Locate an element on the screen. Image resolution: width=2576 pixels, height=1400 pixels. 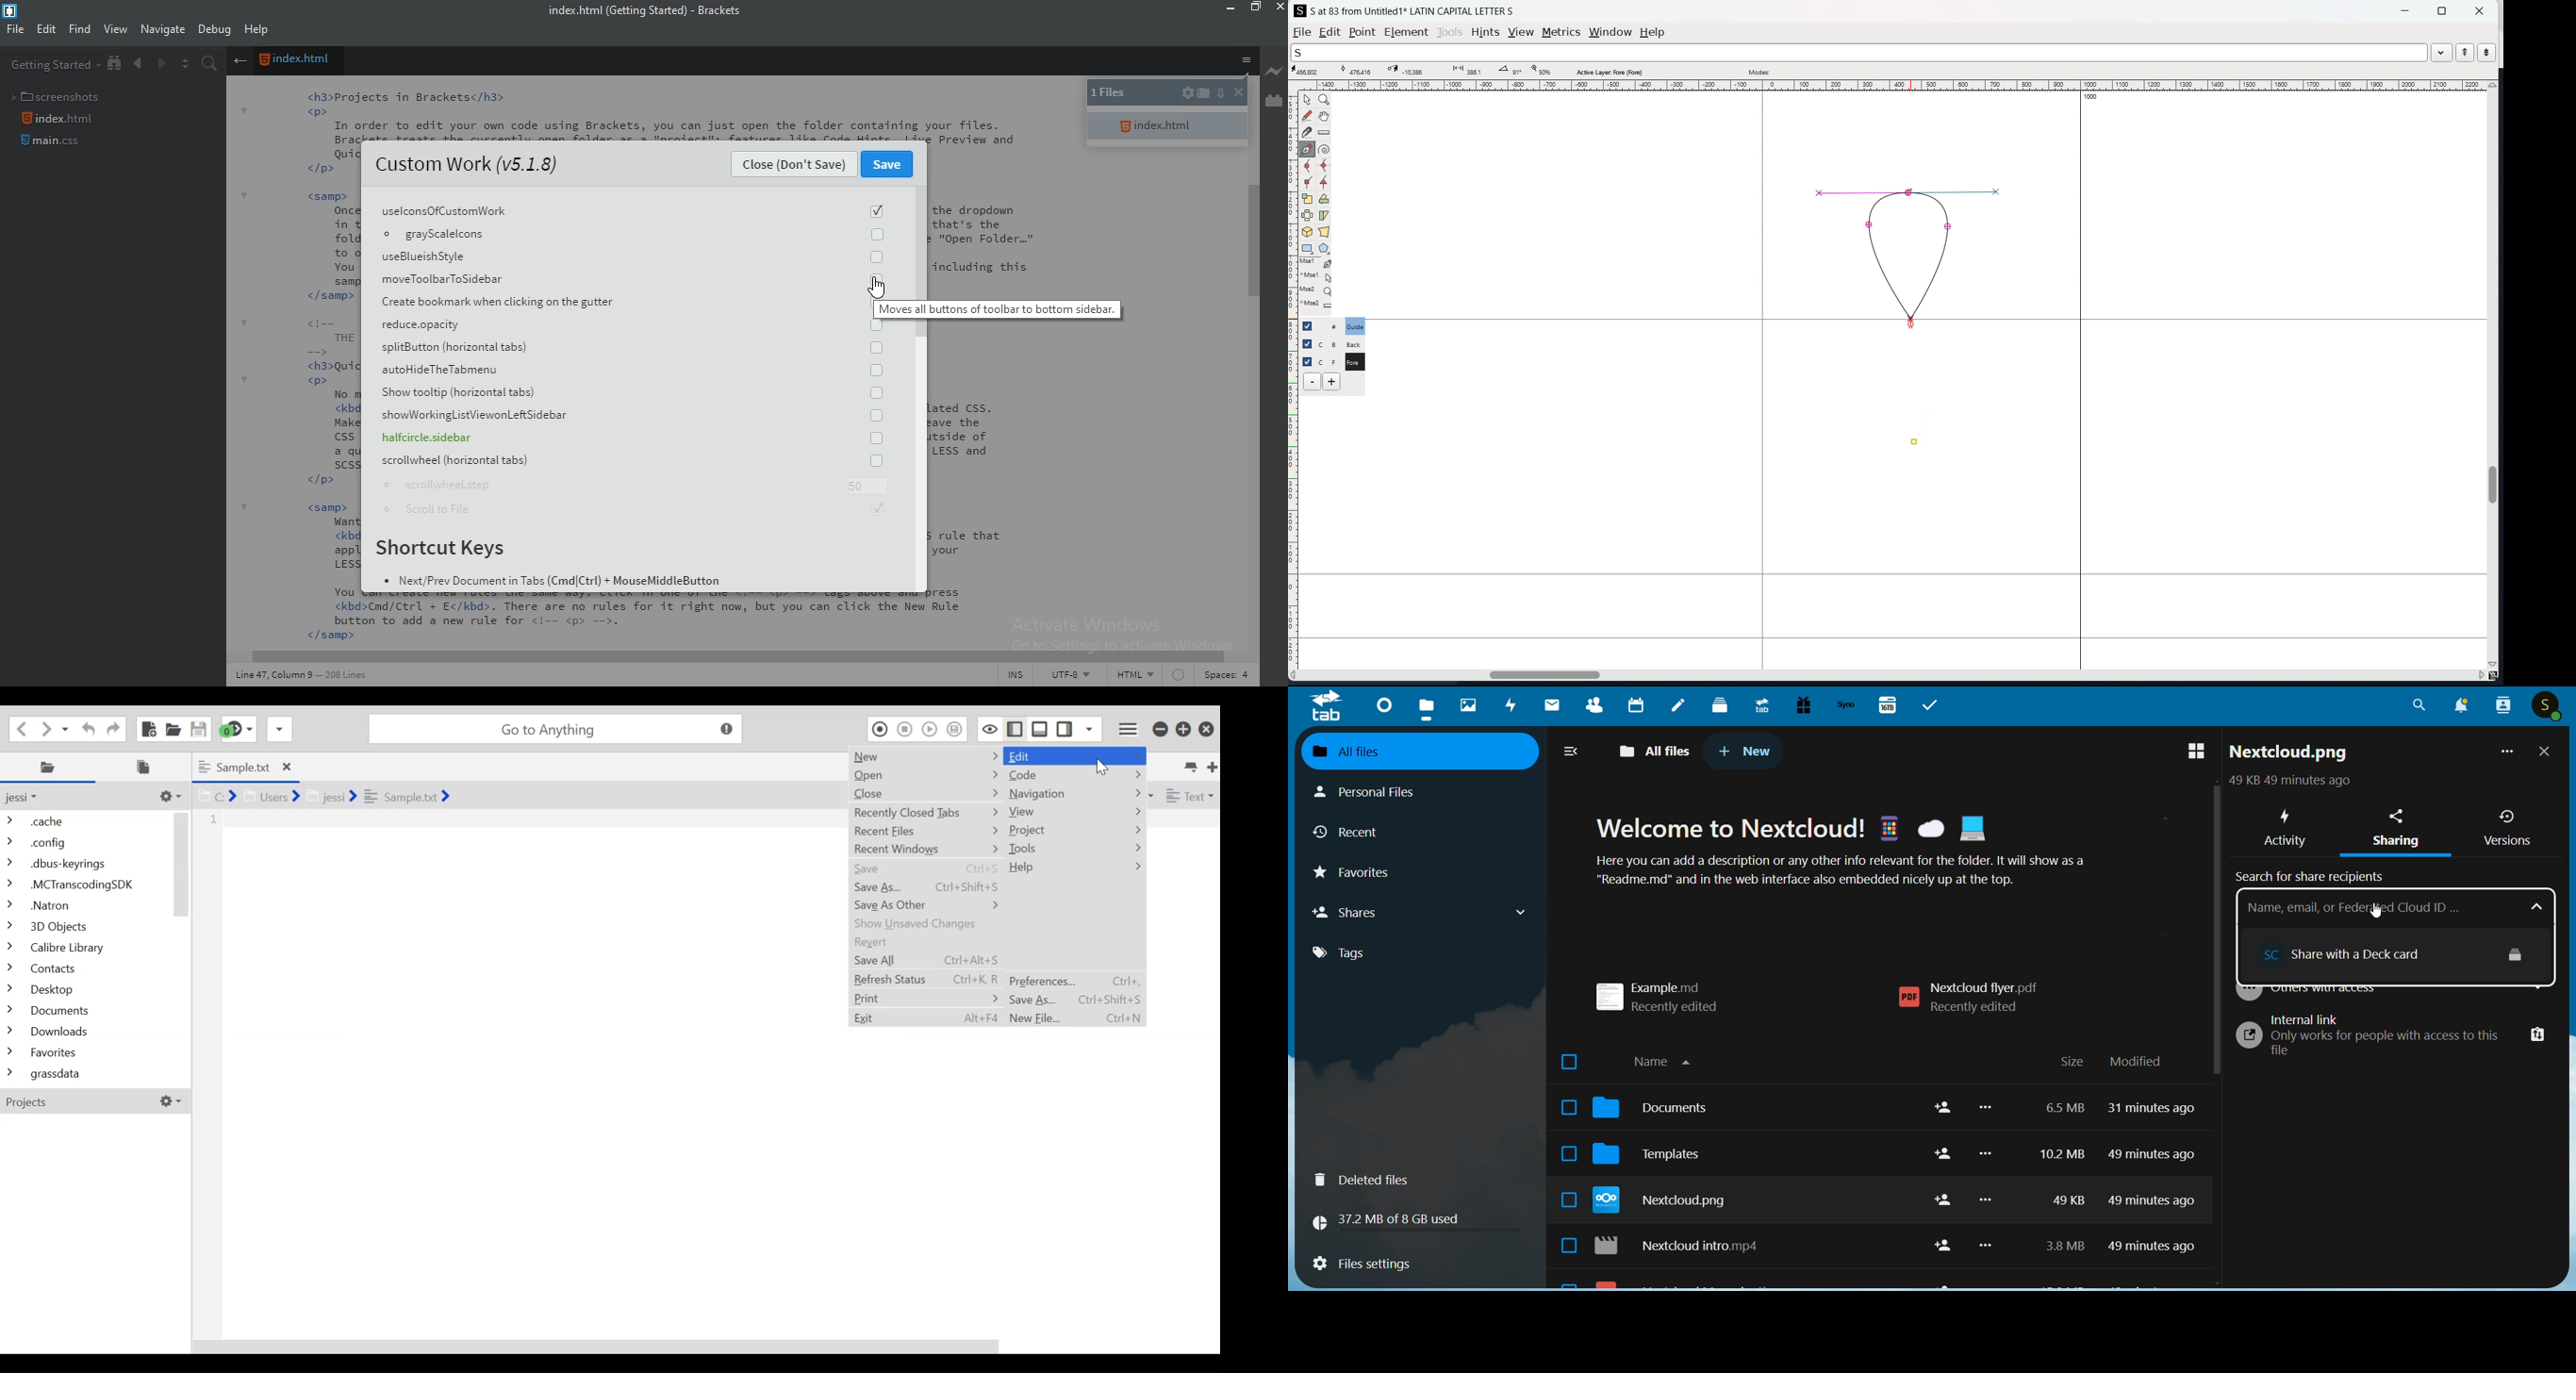
Show unsaved changes is located at coordinates (925, 924).